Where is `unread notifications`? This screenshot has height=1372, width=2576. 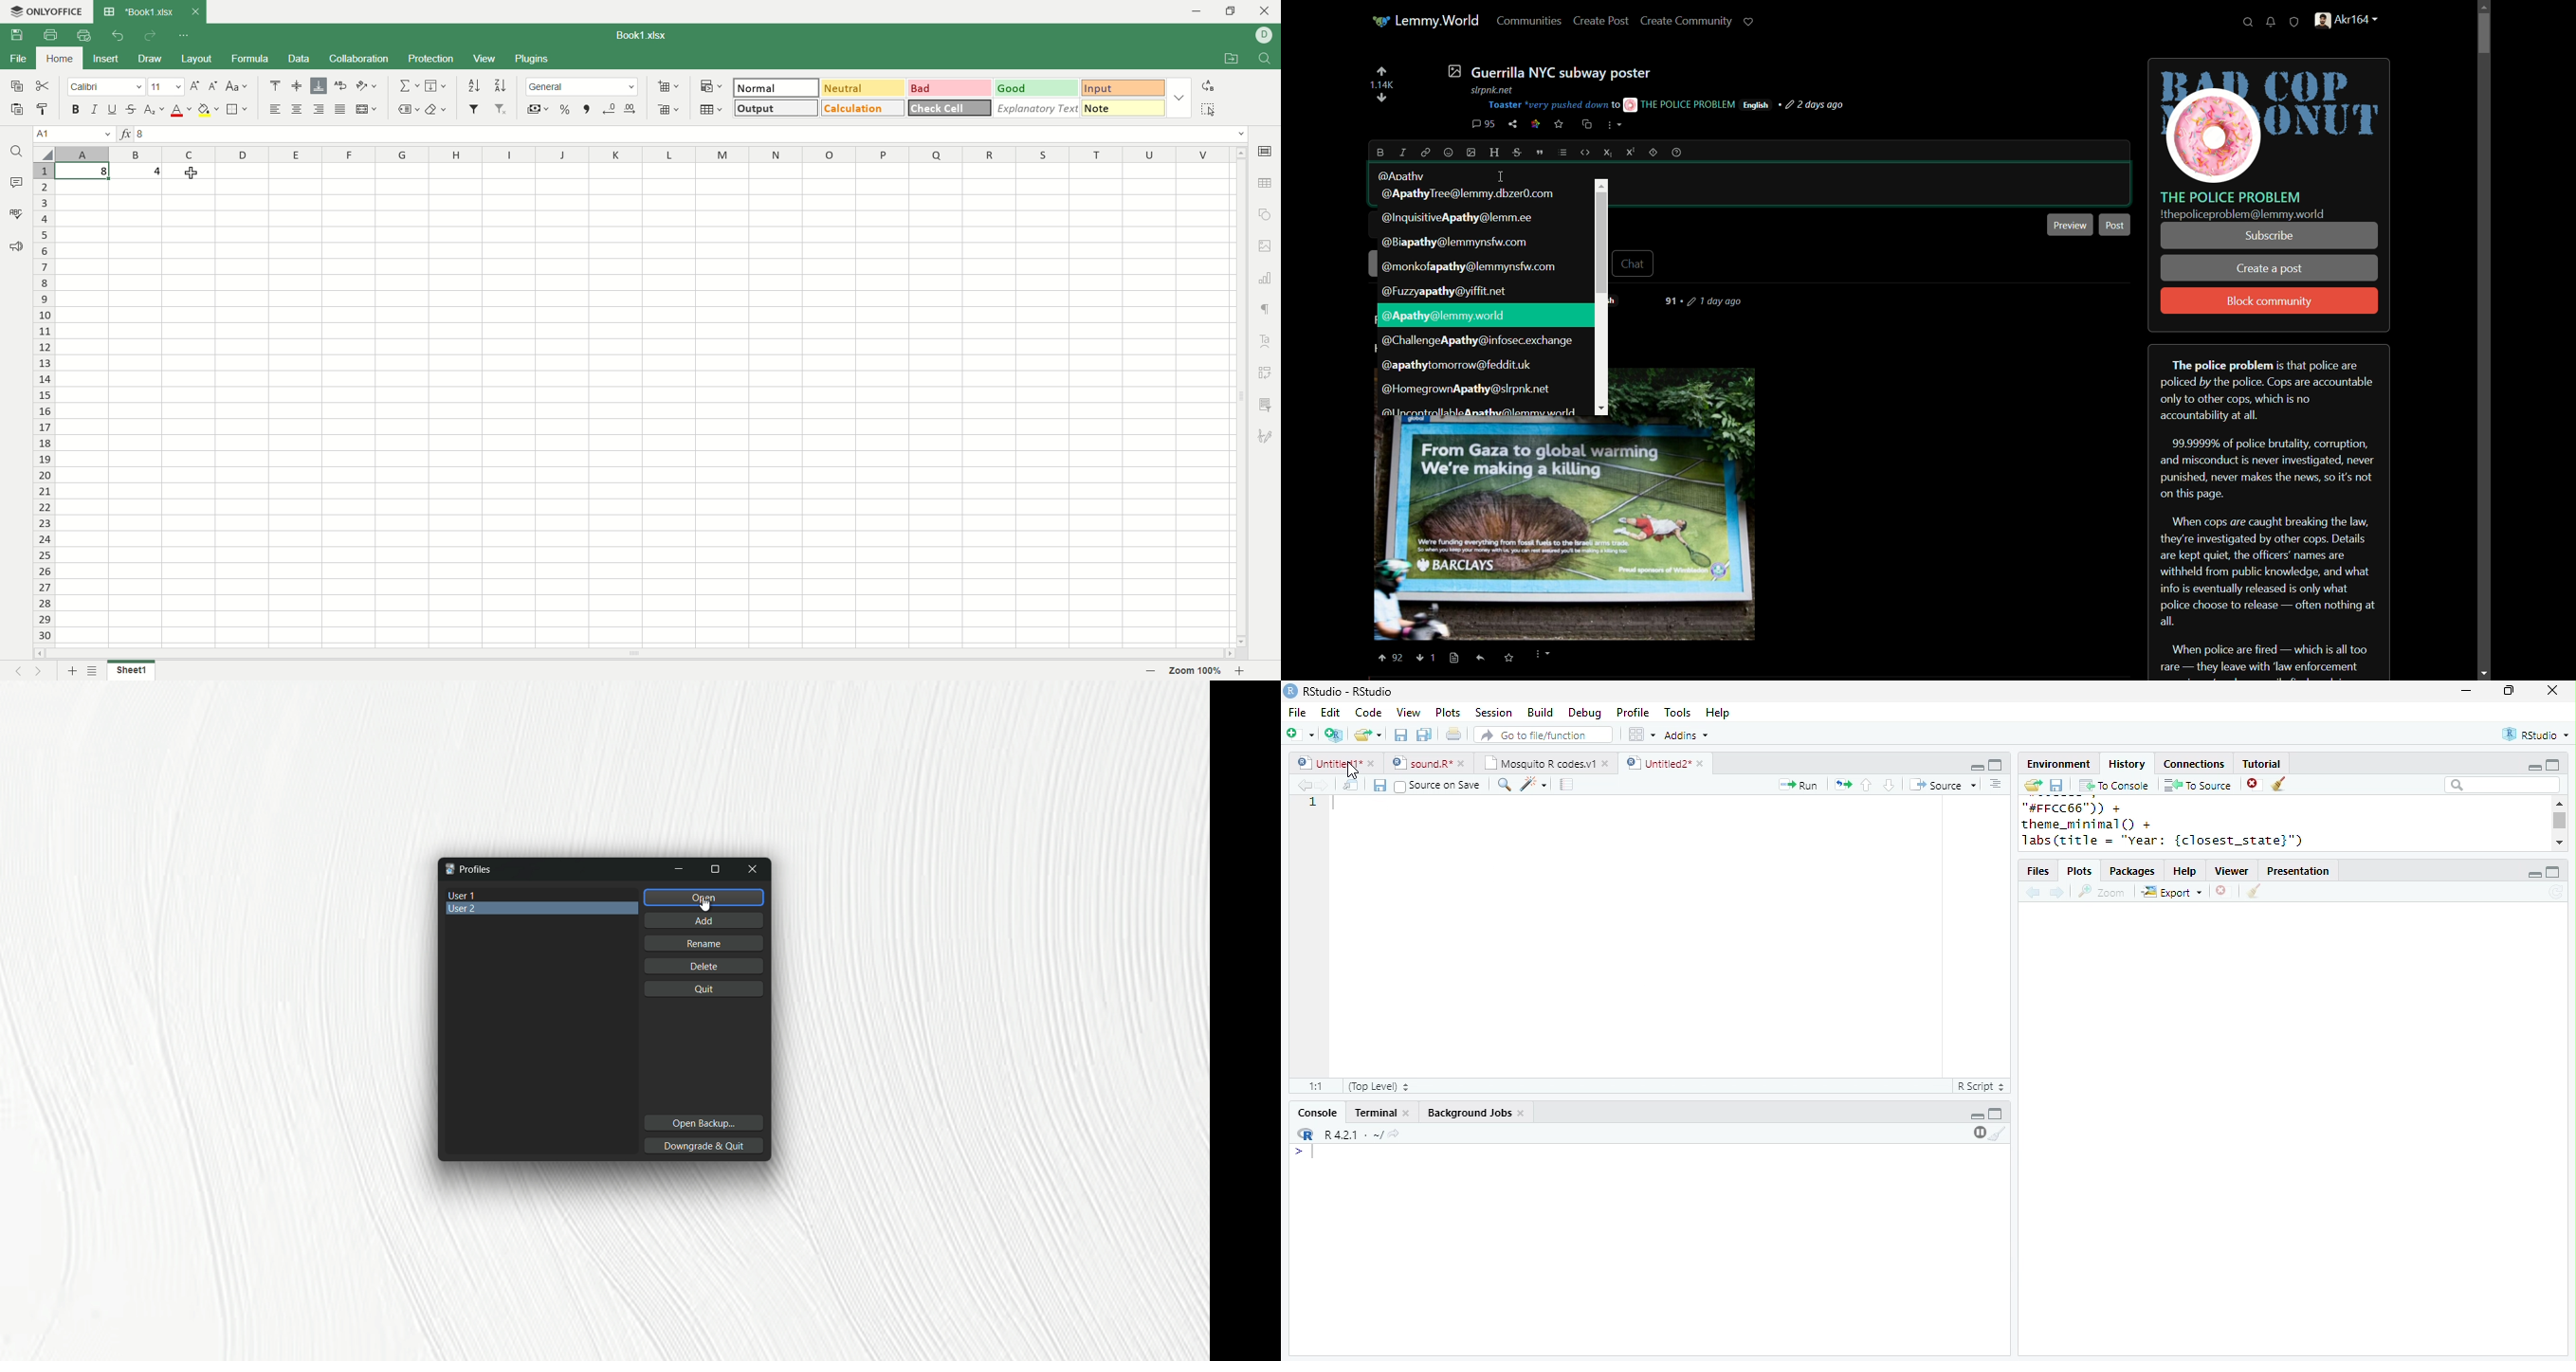
unread notifications is located at coordinates (2272, 22).